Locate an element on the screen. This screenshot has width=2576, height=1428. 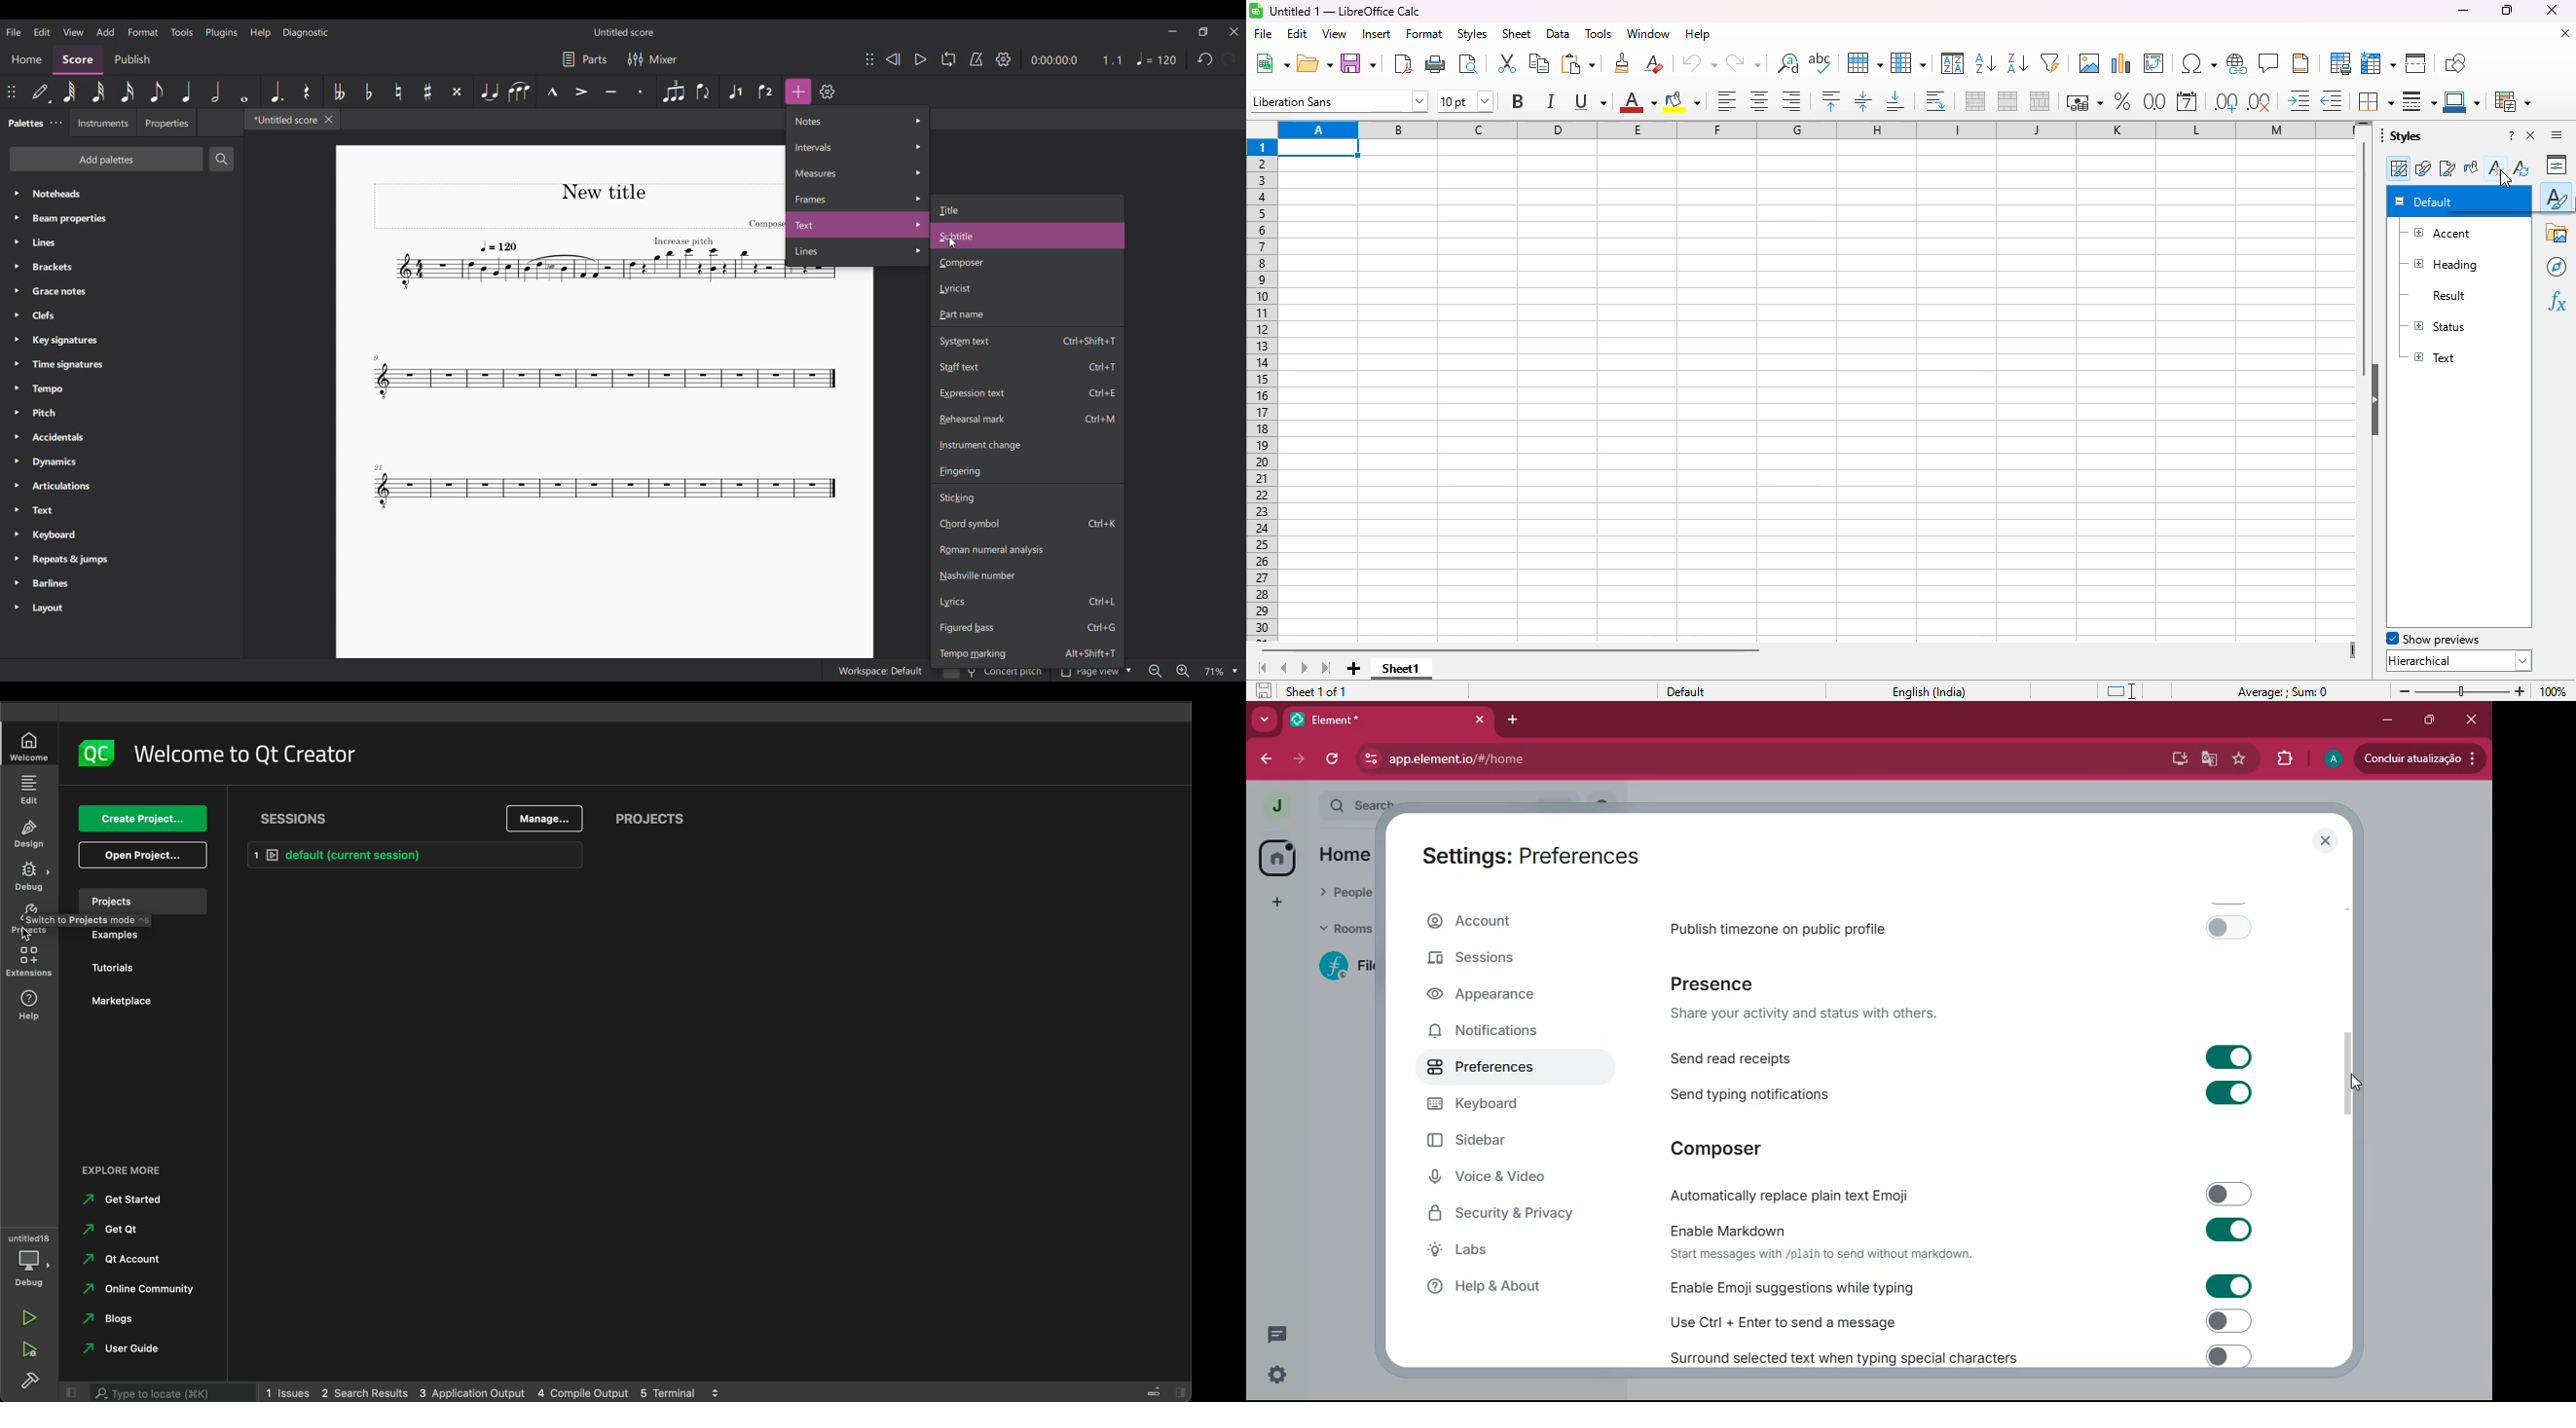
Redo is located at coordinates (1229, 59).